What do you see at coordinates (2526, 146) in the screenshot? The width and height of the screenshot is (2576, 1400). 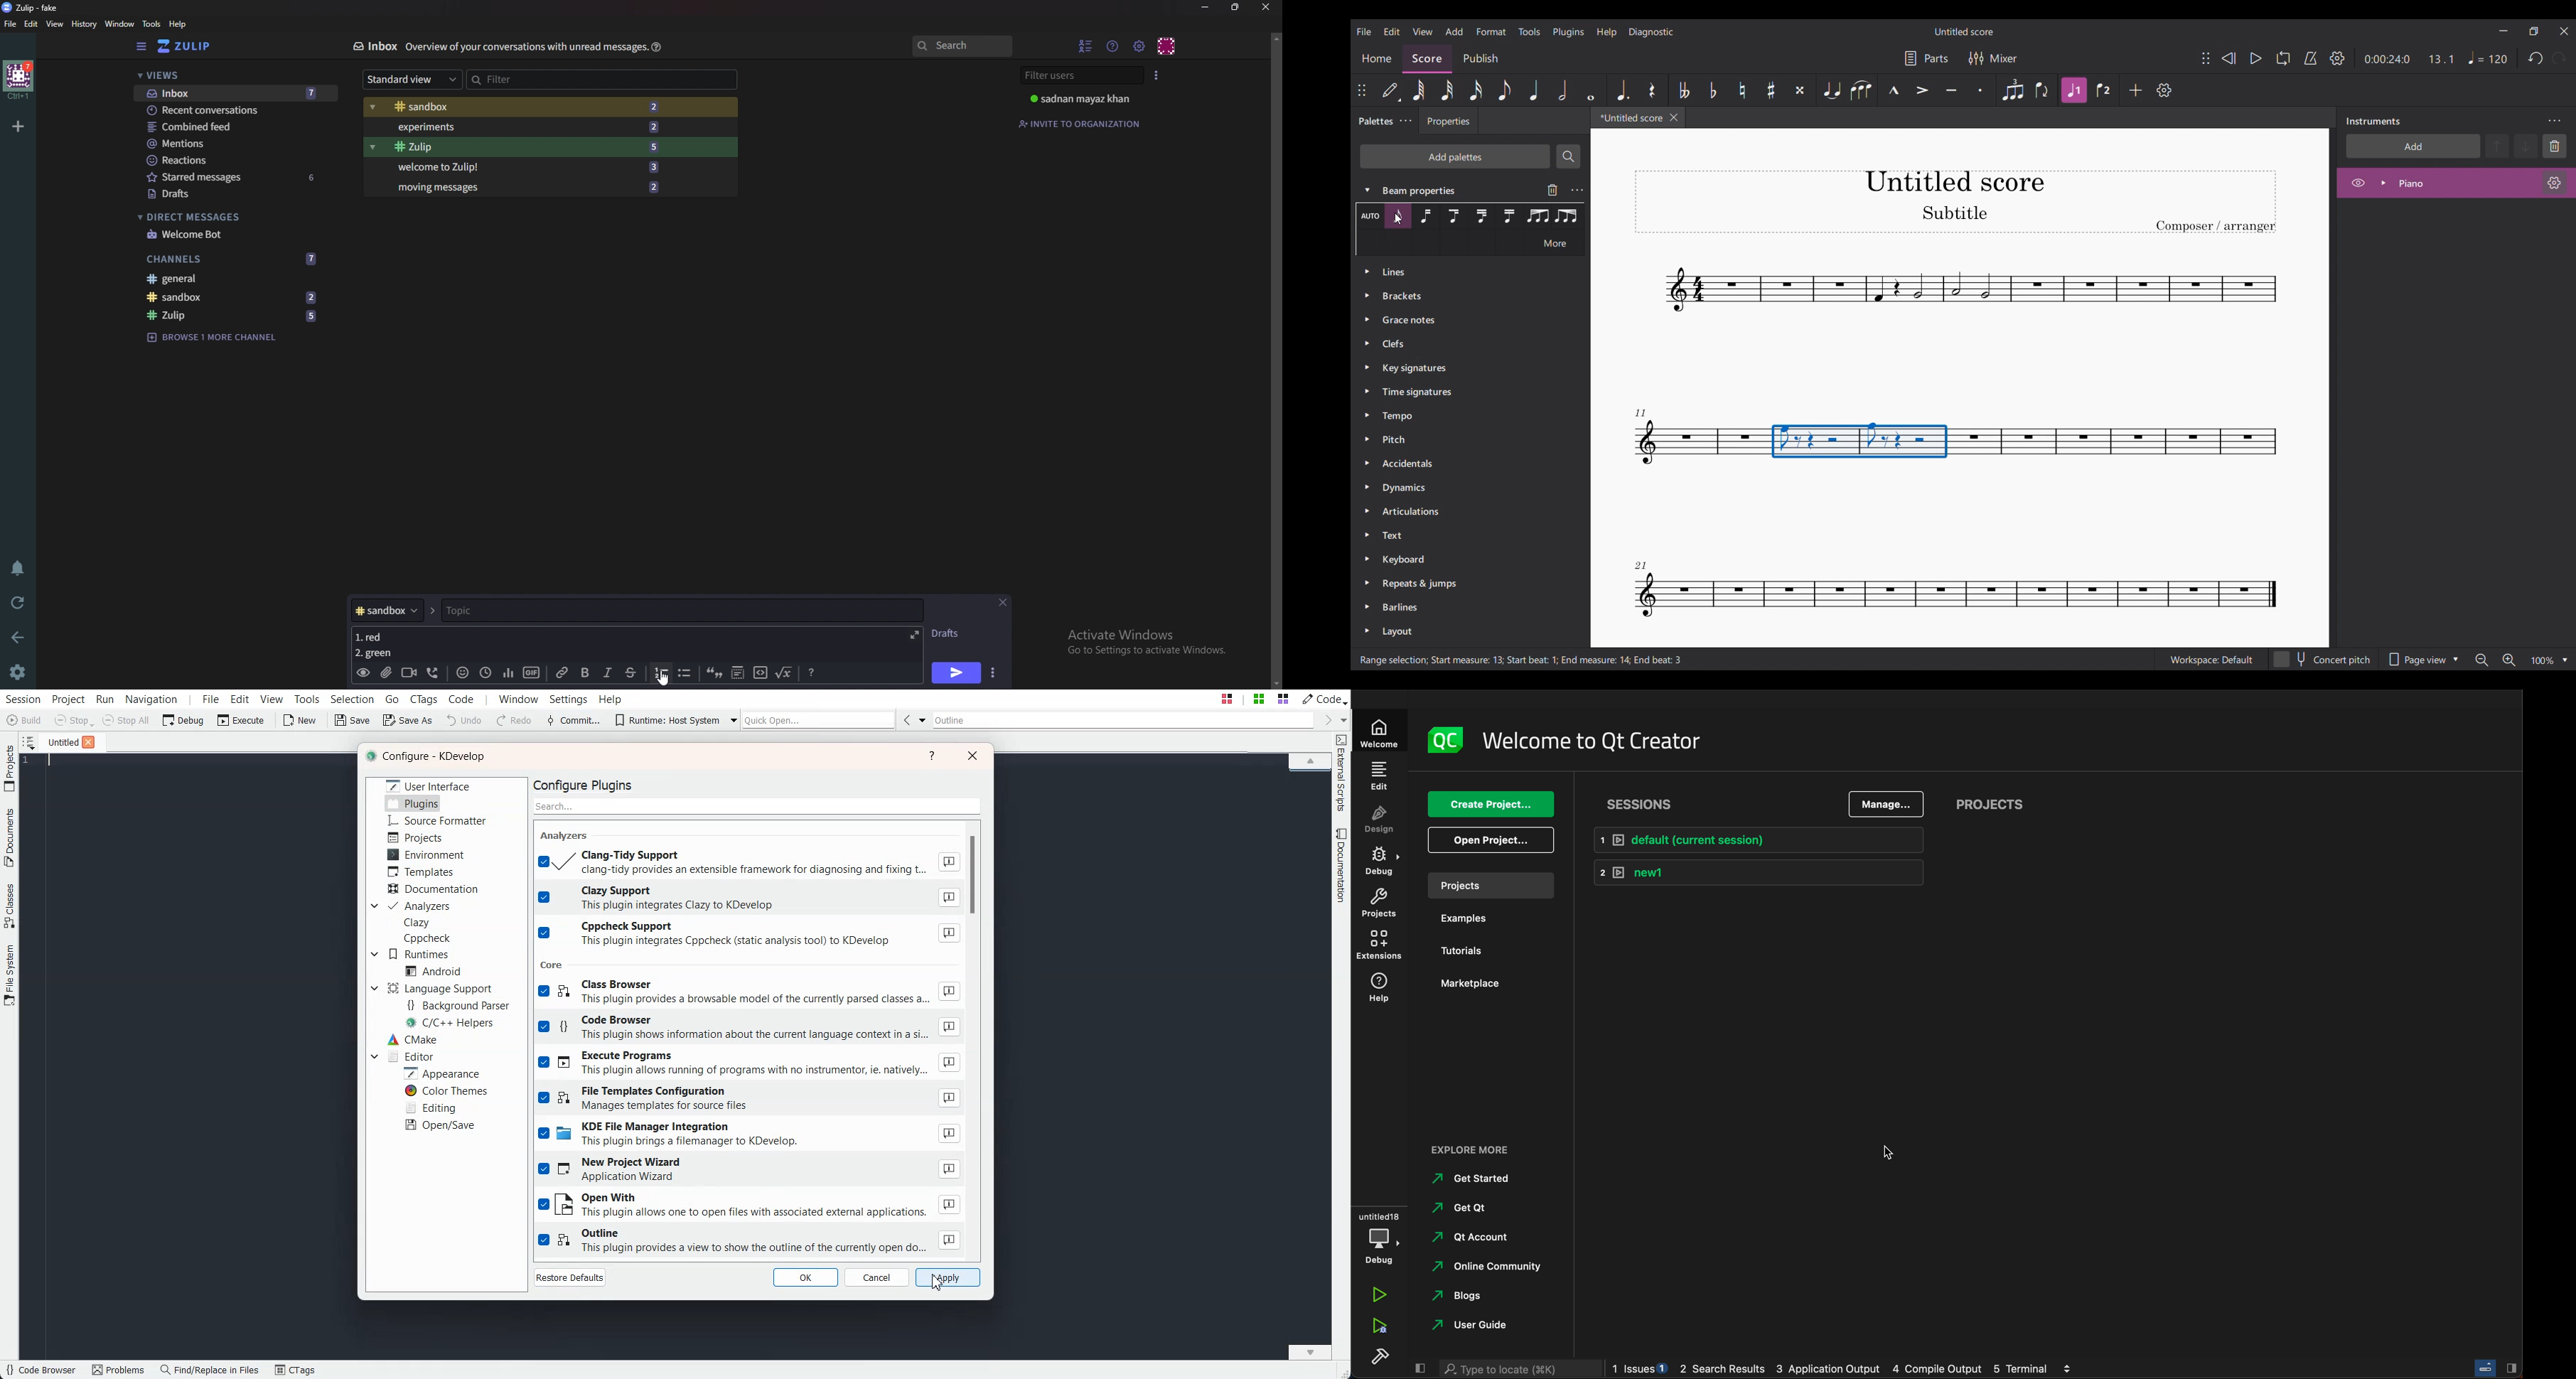 I see `Move selected instrument down` at bounding box center [2526, 146].